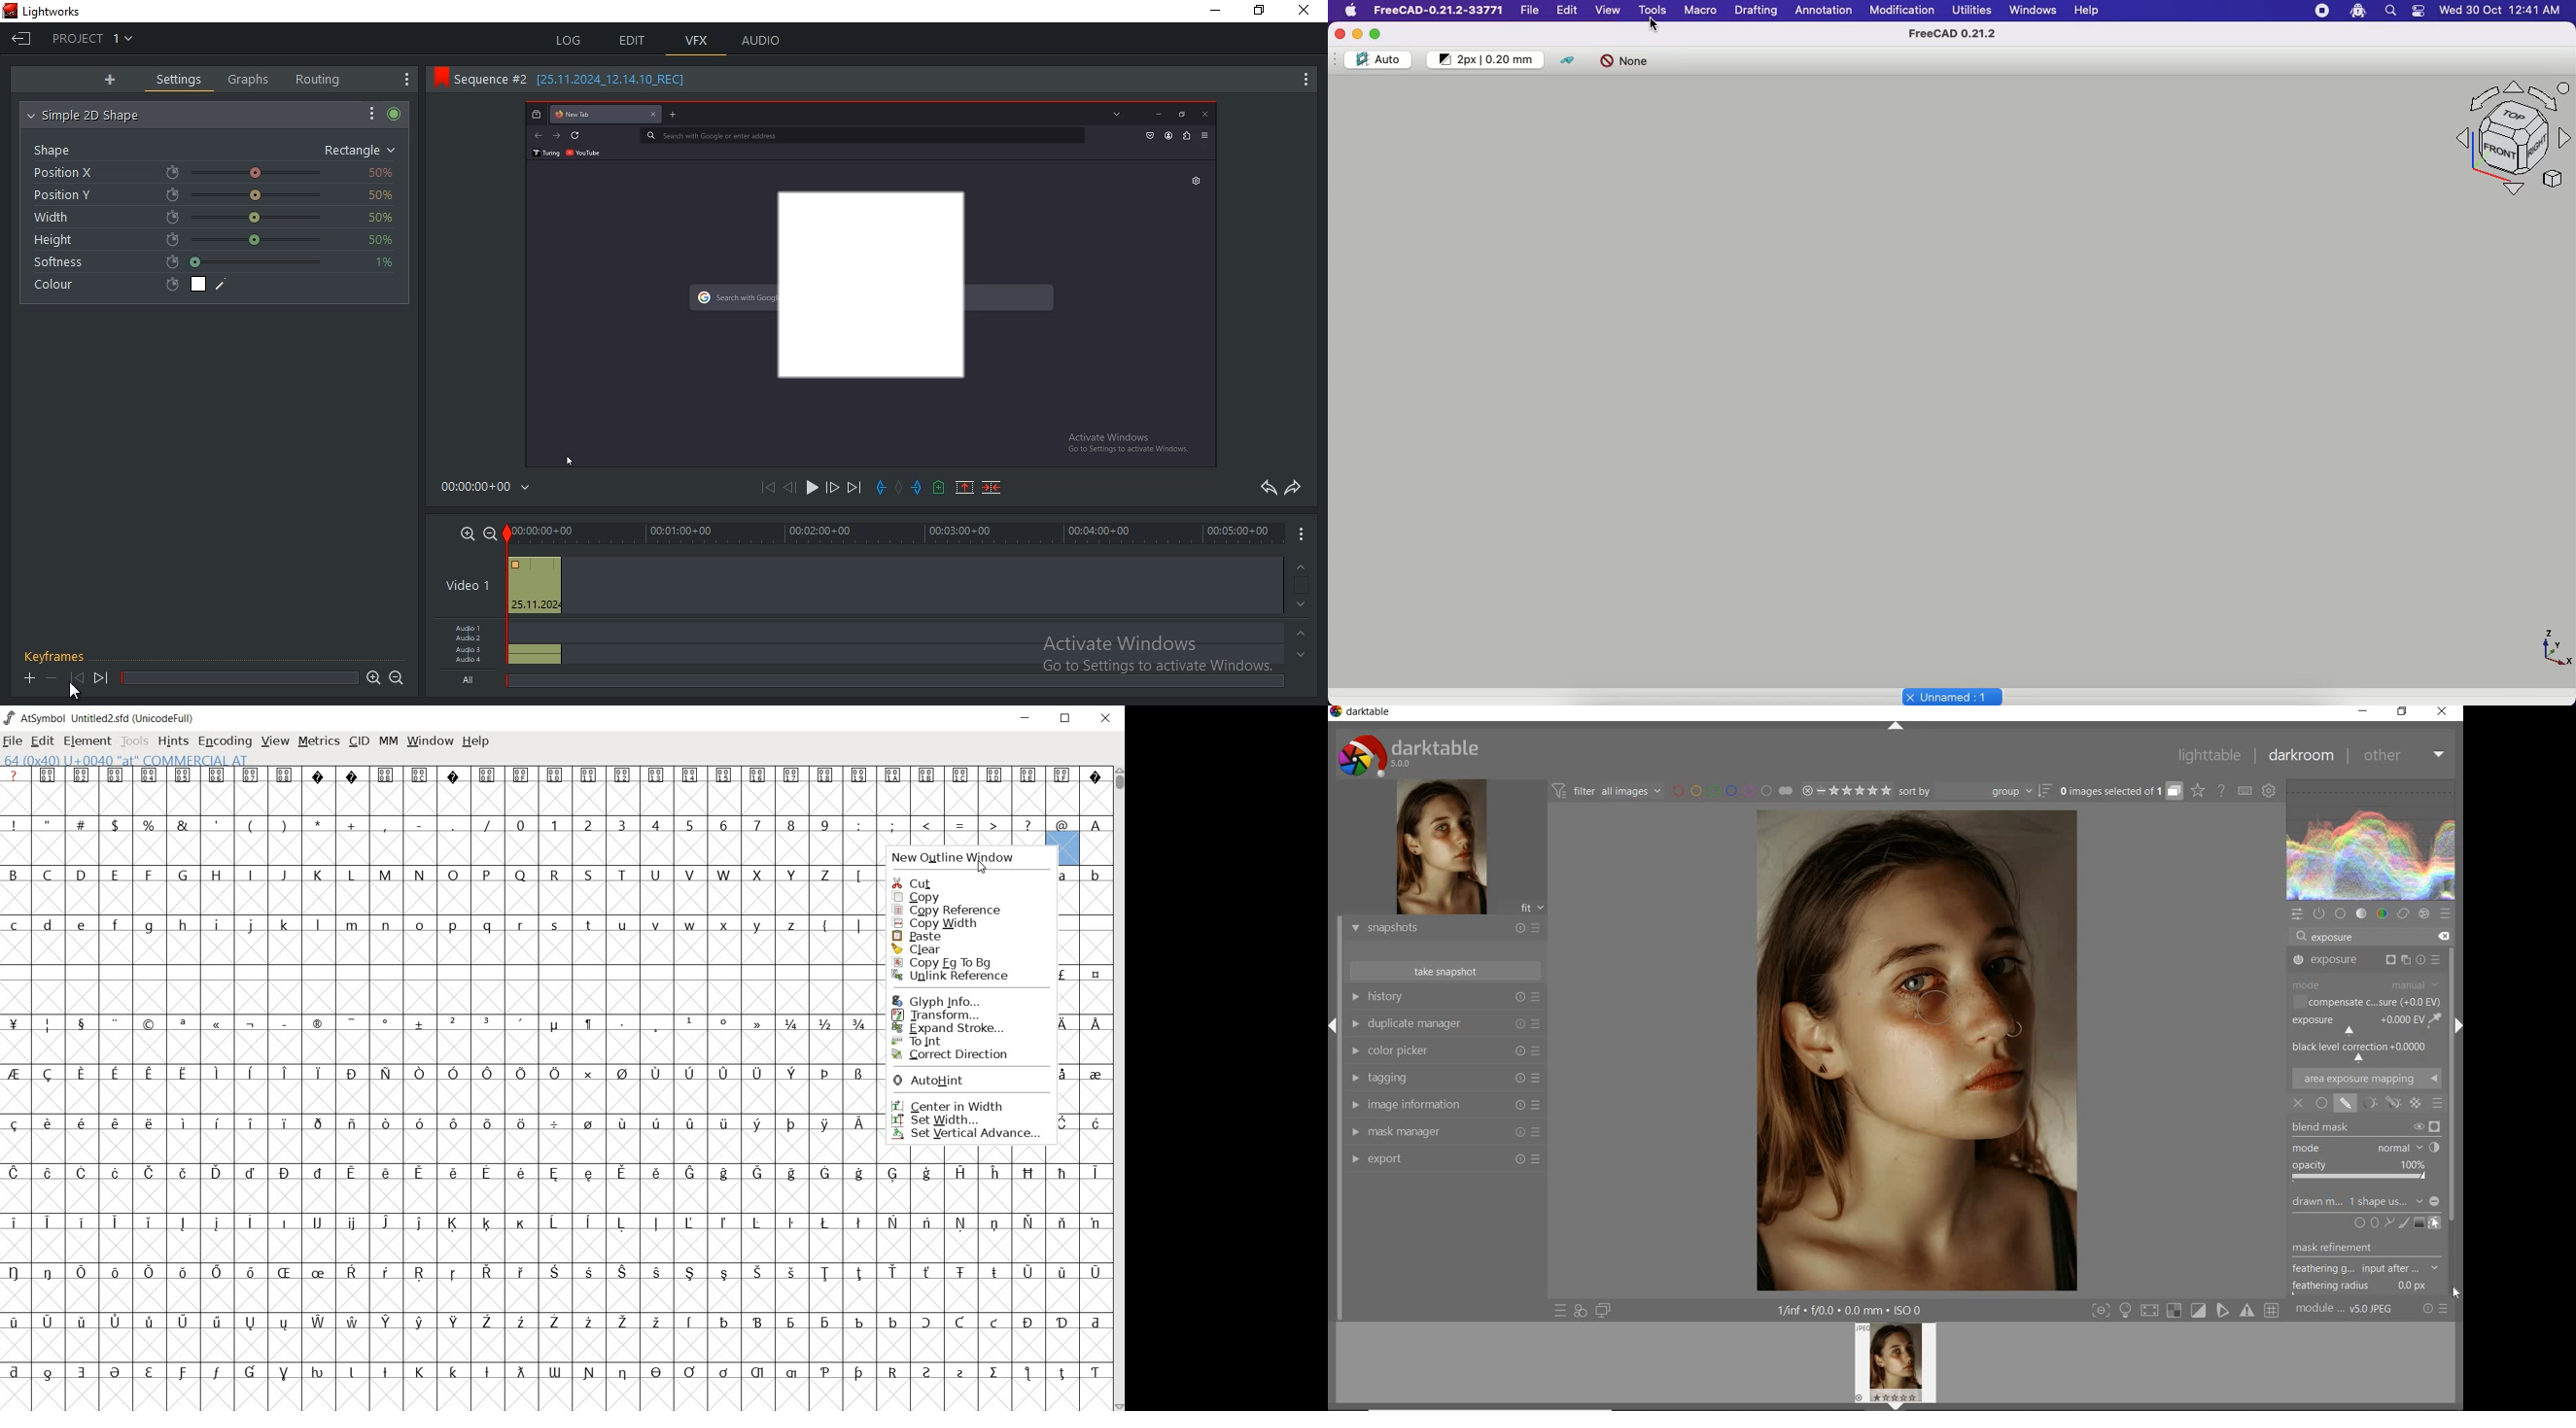 This screenshot has width=2576, height=1428. I want to click on export, so click(1443, 1162).